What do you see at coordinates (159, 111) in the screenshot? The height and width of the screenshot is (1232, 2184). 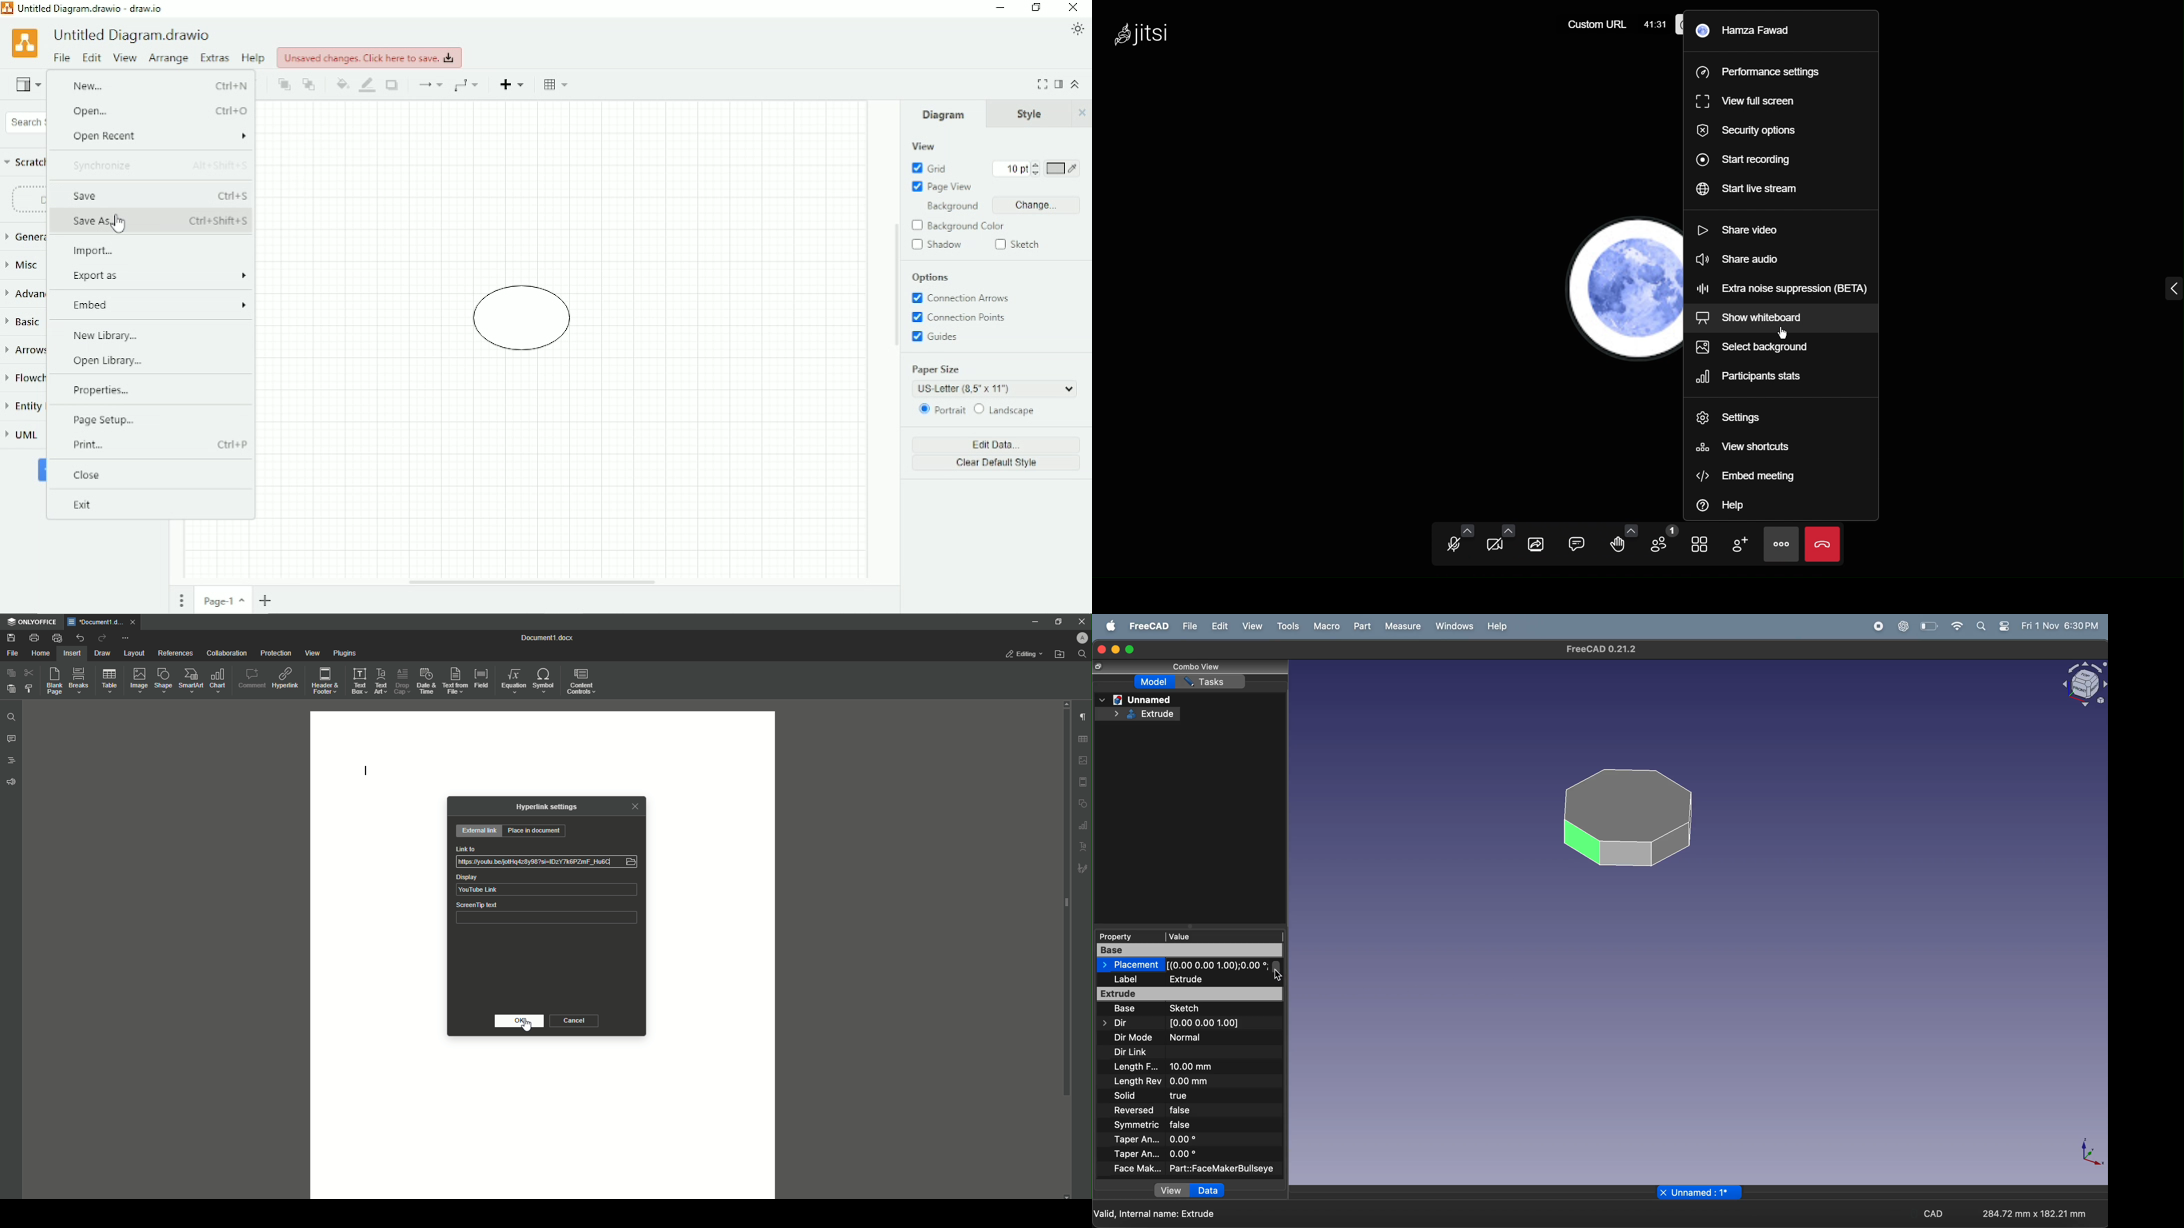 I see `Open` at bounding box center [159, 111].